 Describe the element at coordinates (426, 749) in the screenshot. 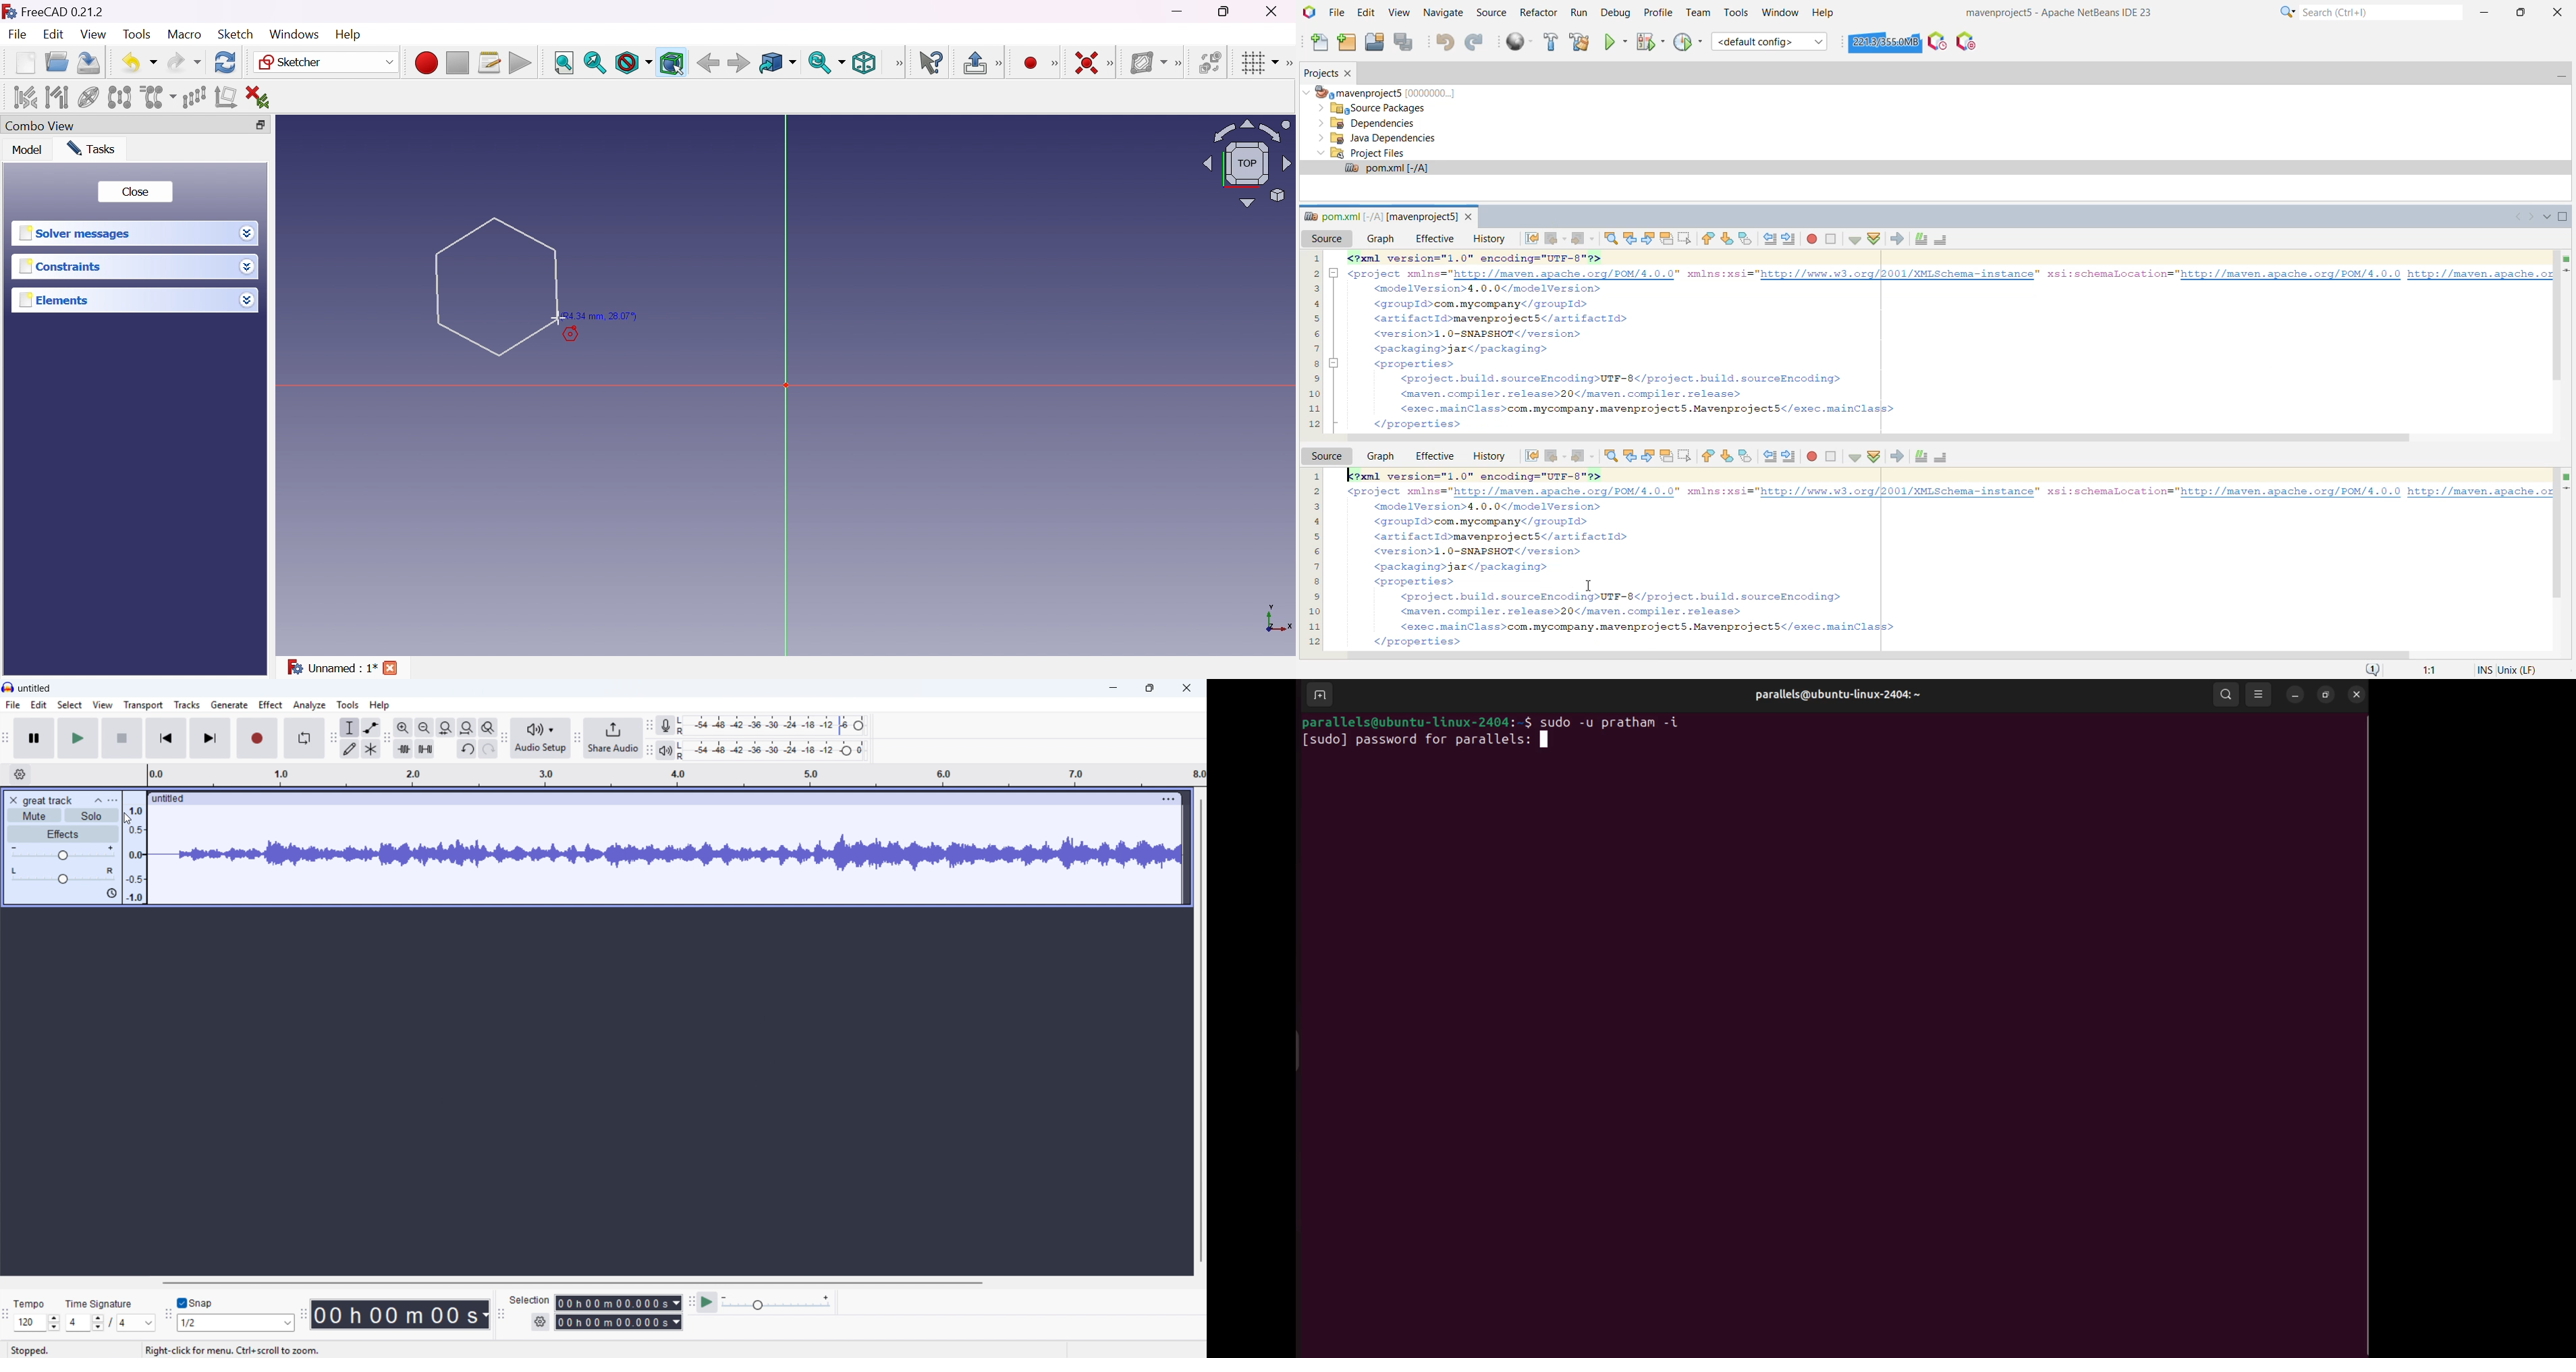

I see `Silence audio selection ` at that location.